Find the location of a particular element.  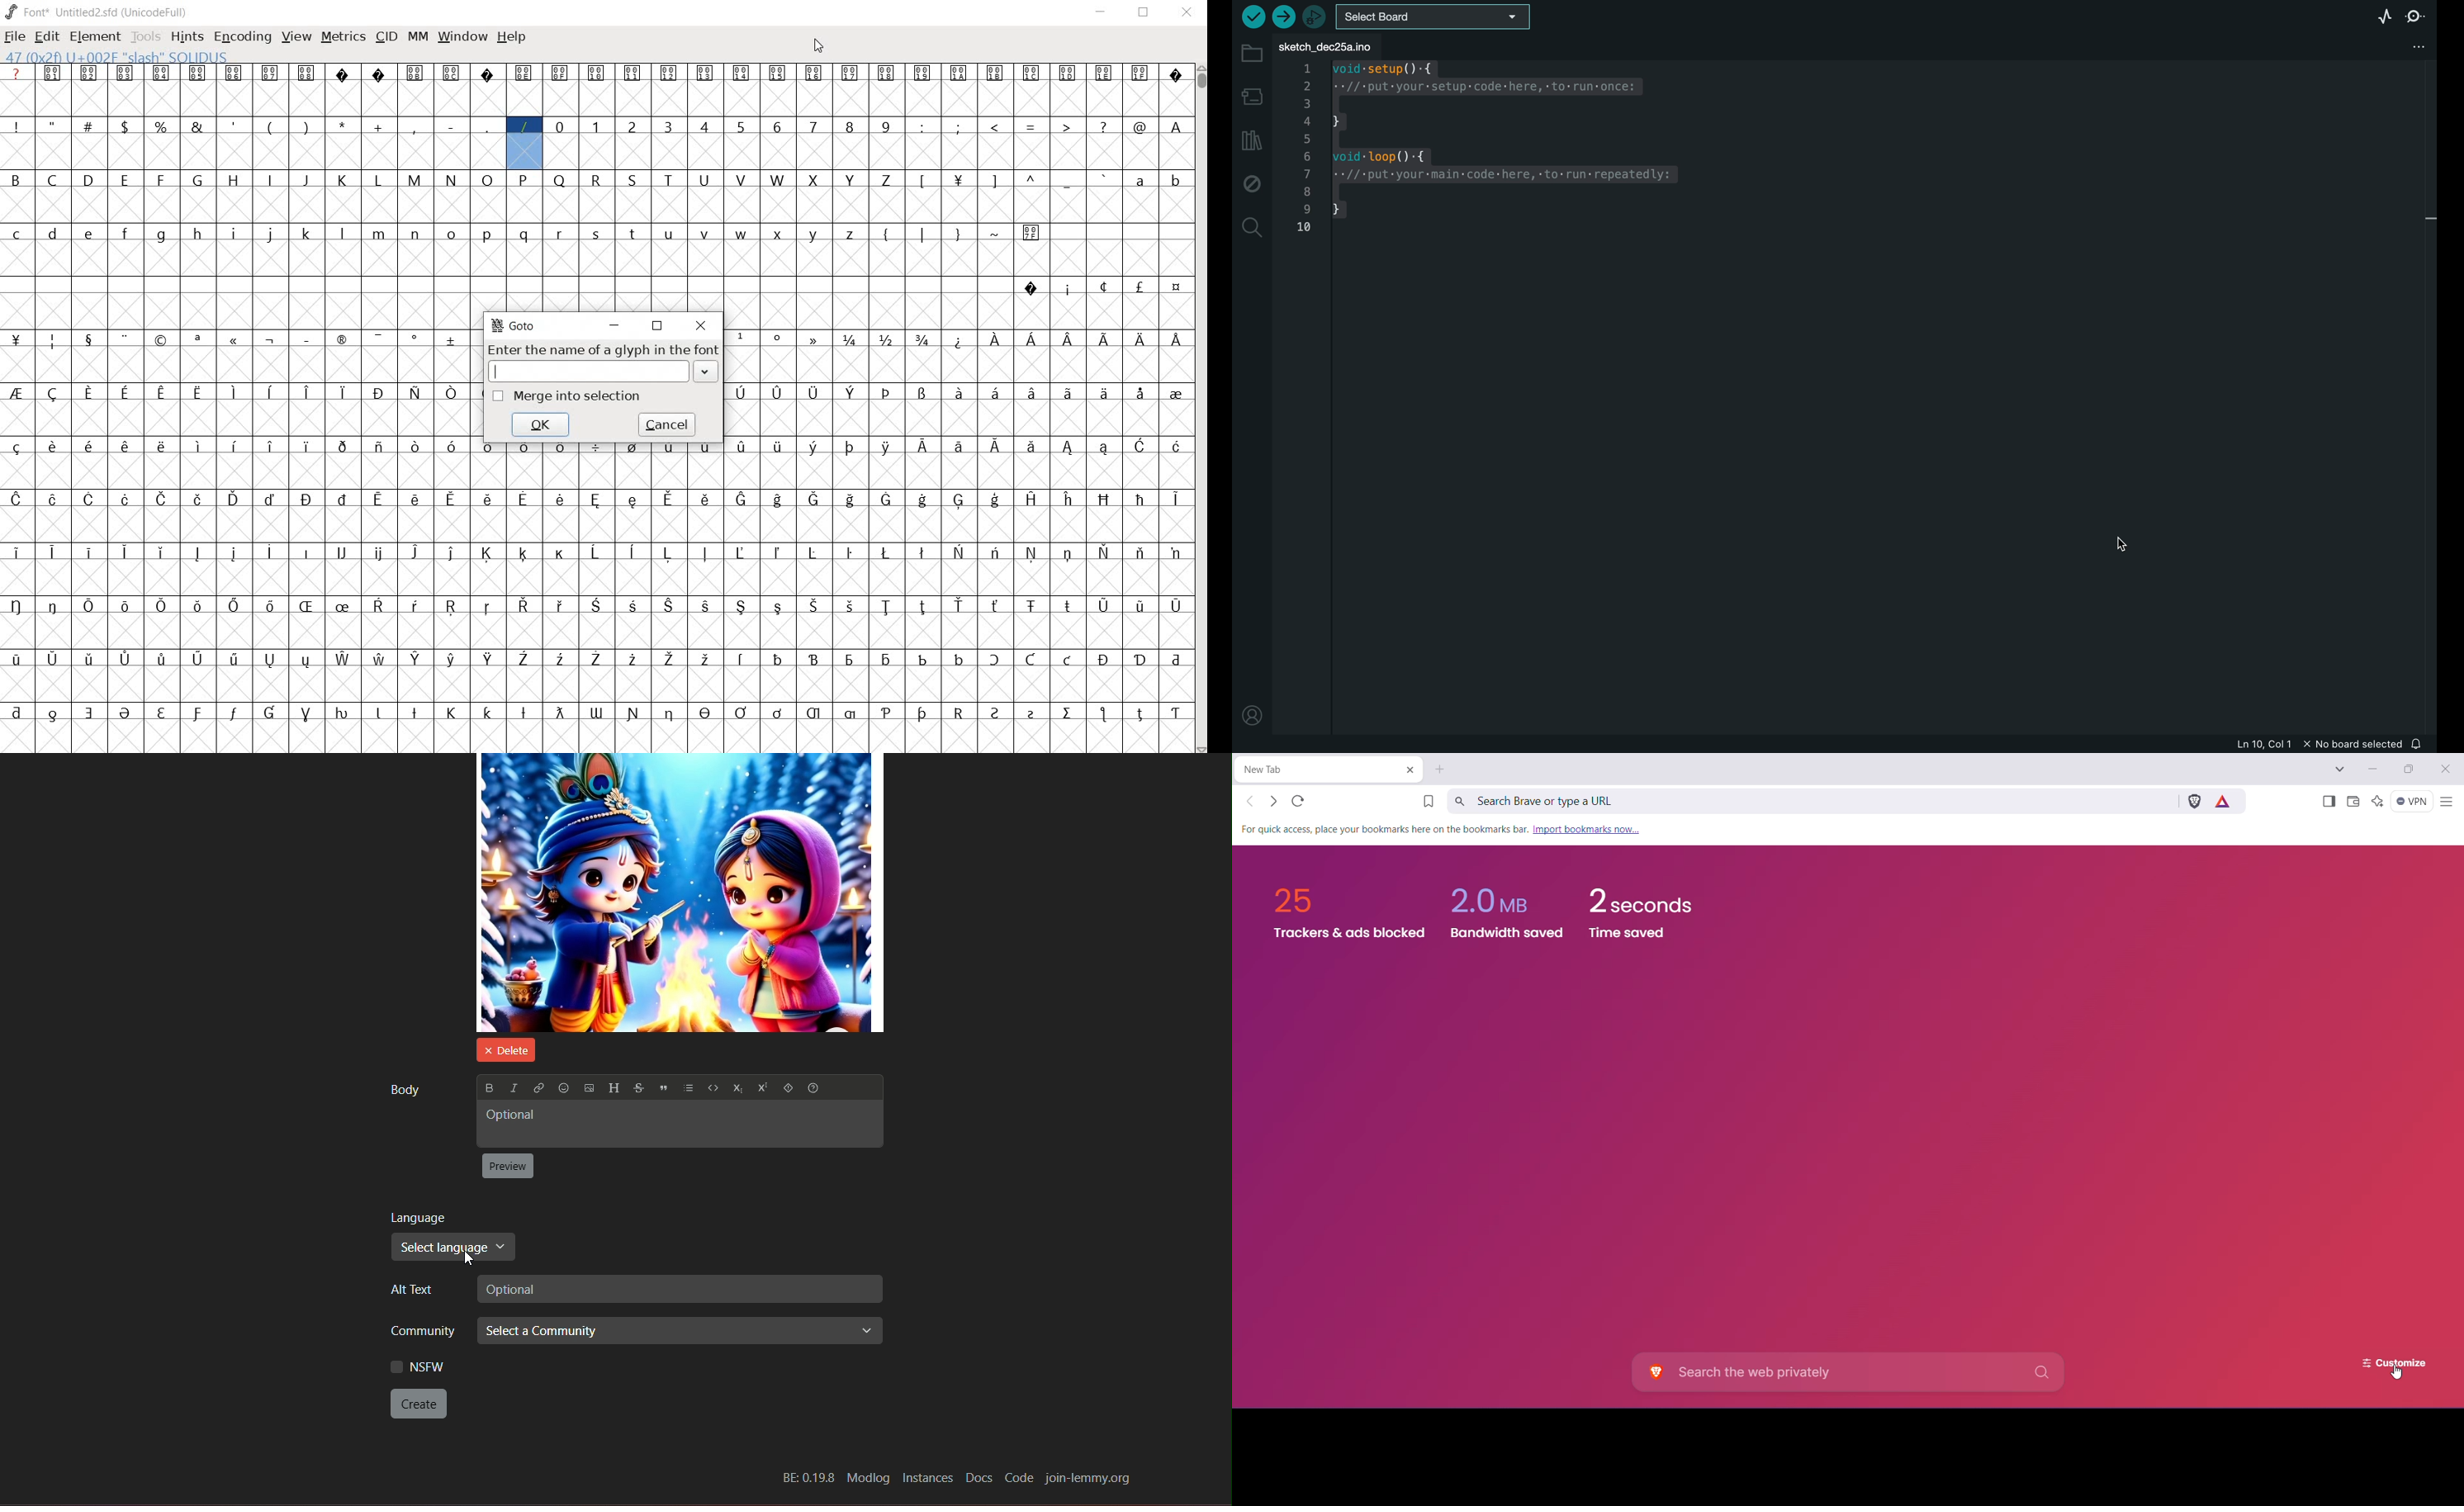

glyph is located at coordinates (779, 235).